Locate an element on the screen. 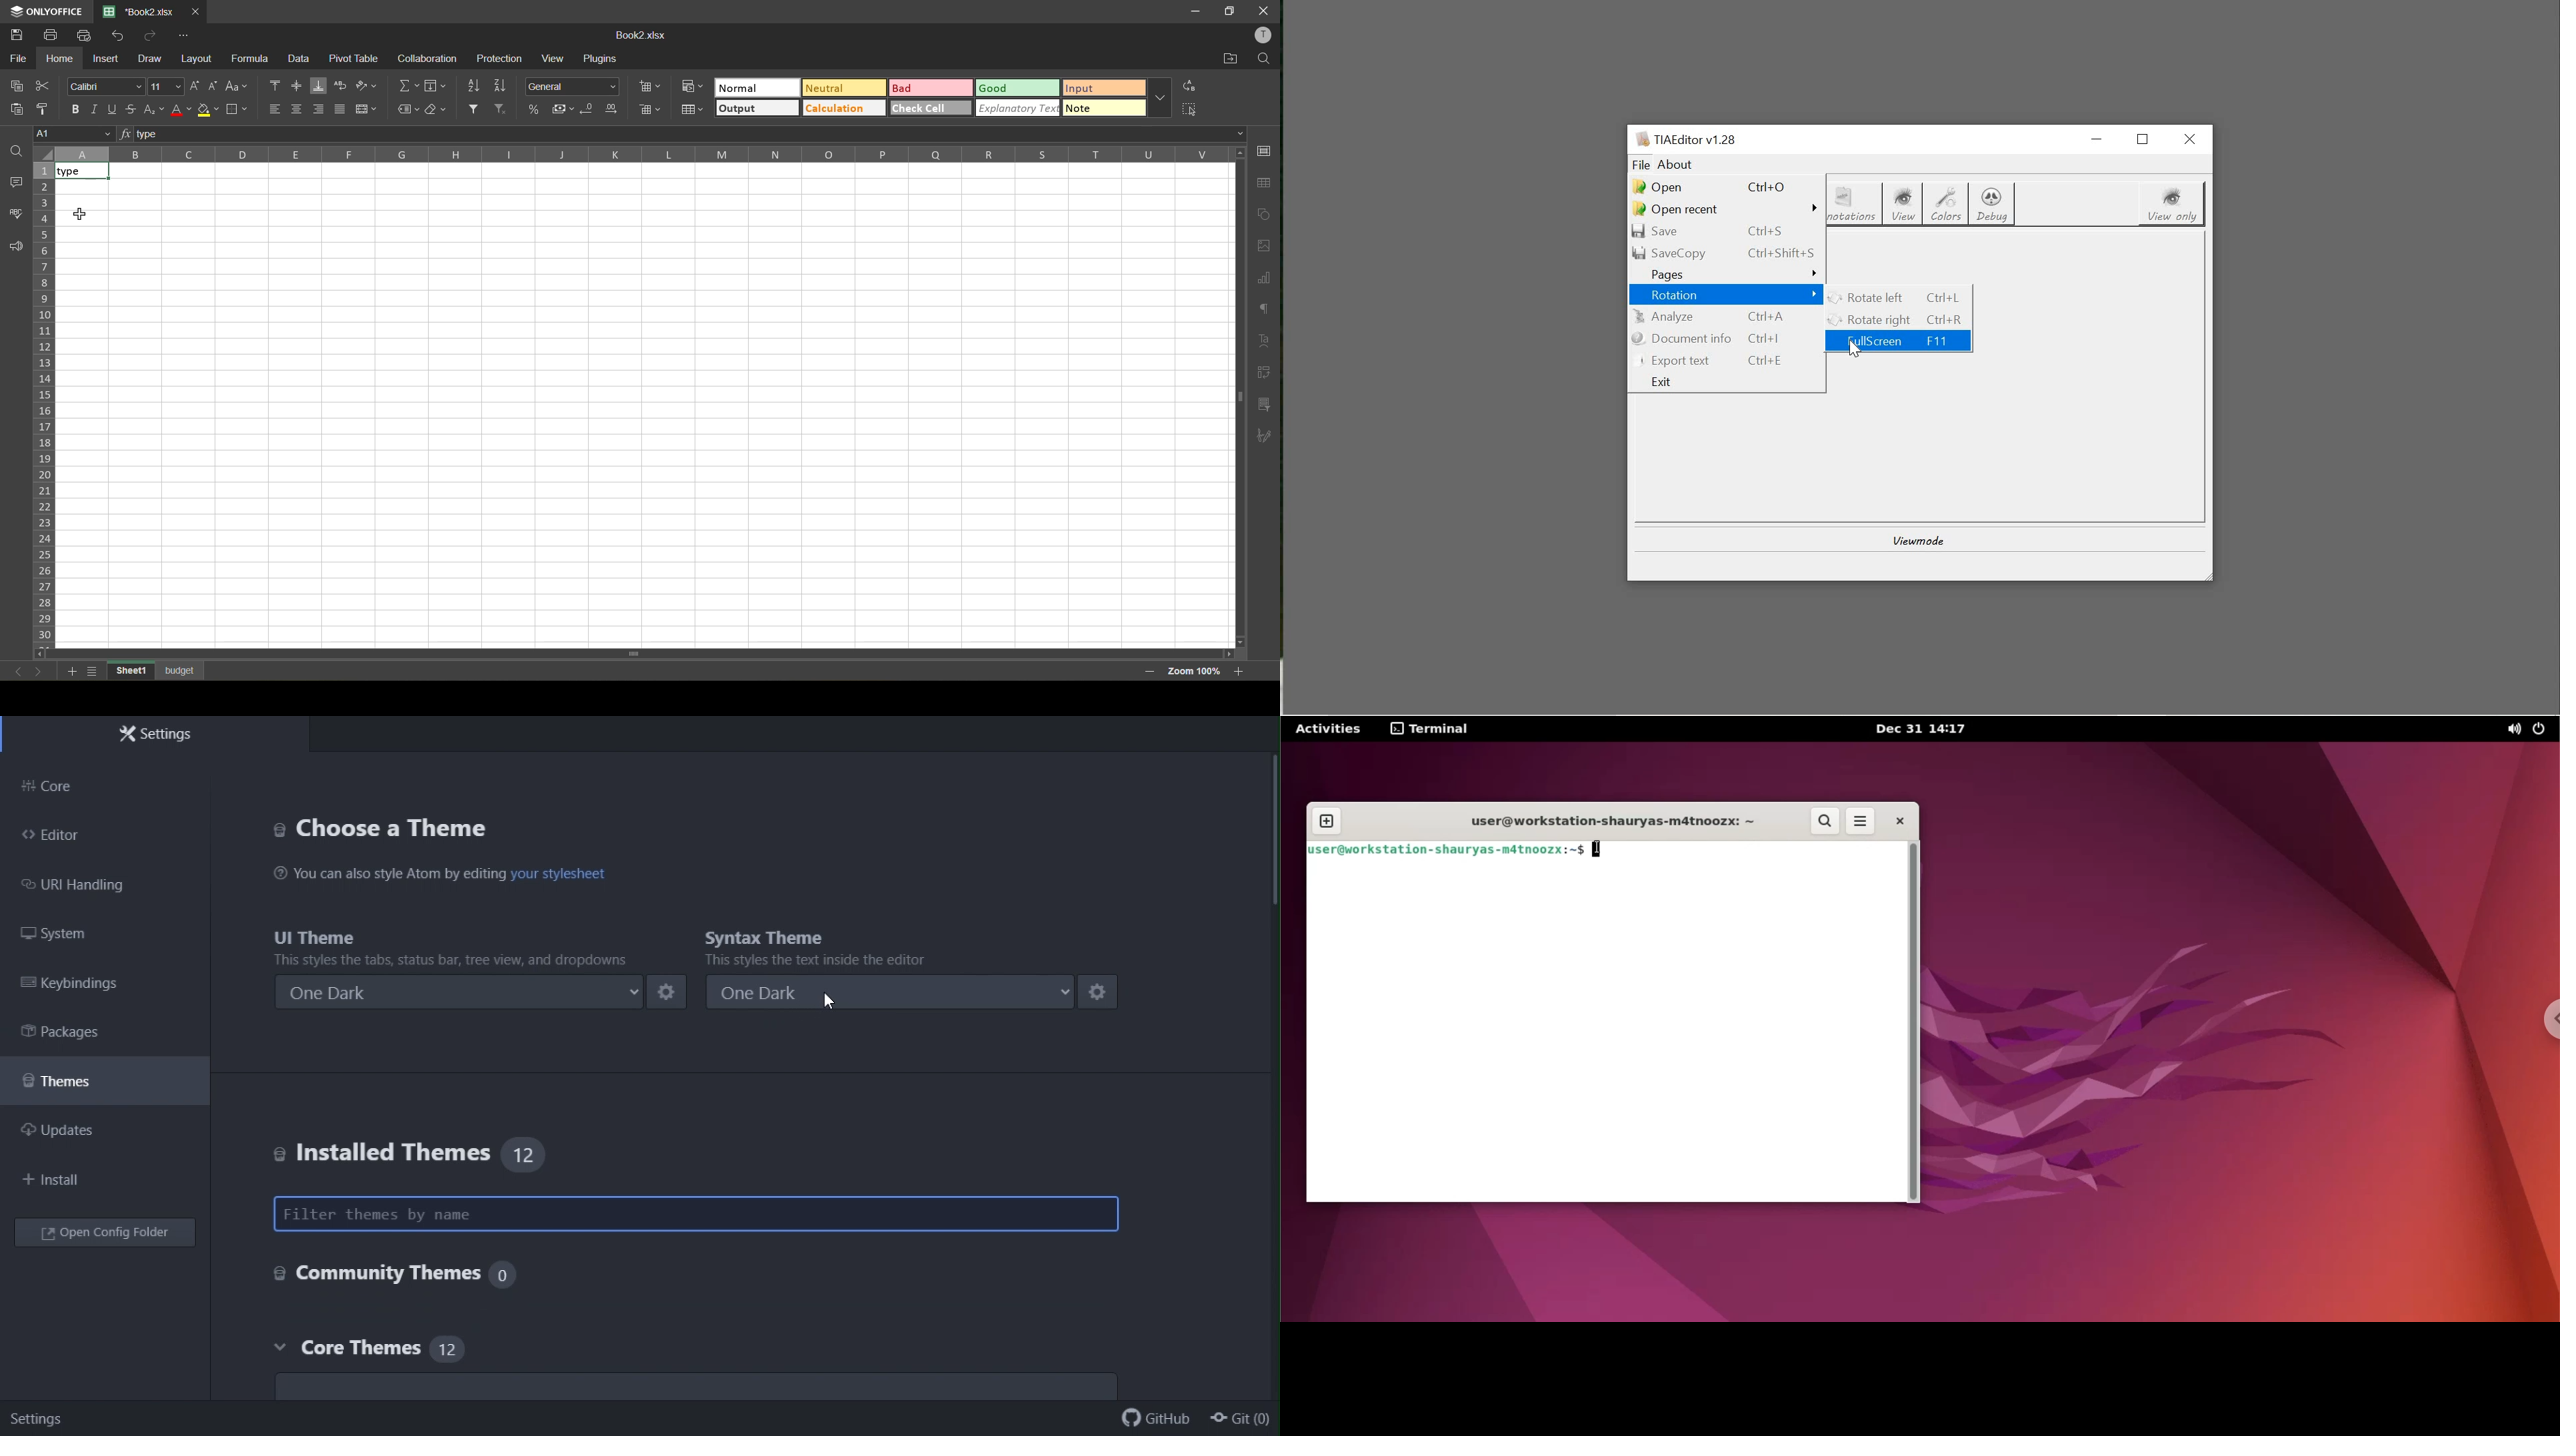  Syntax theme is located at coordinates (845, 945).